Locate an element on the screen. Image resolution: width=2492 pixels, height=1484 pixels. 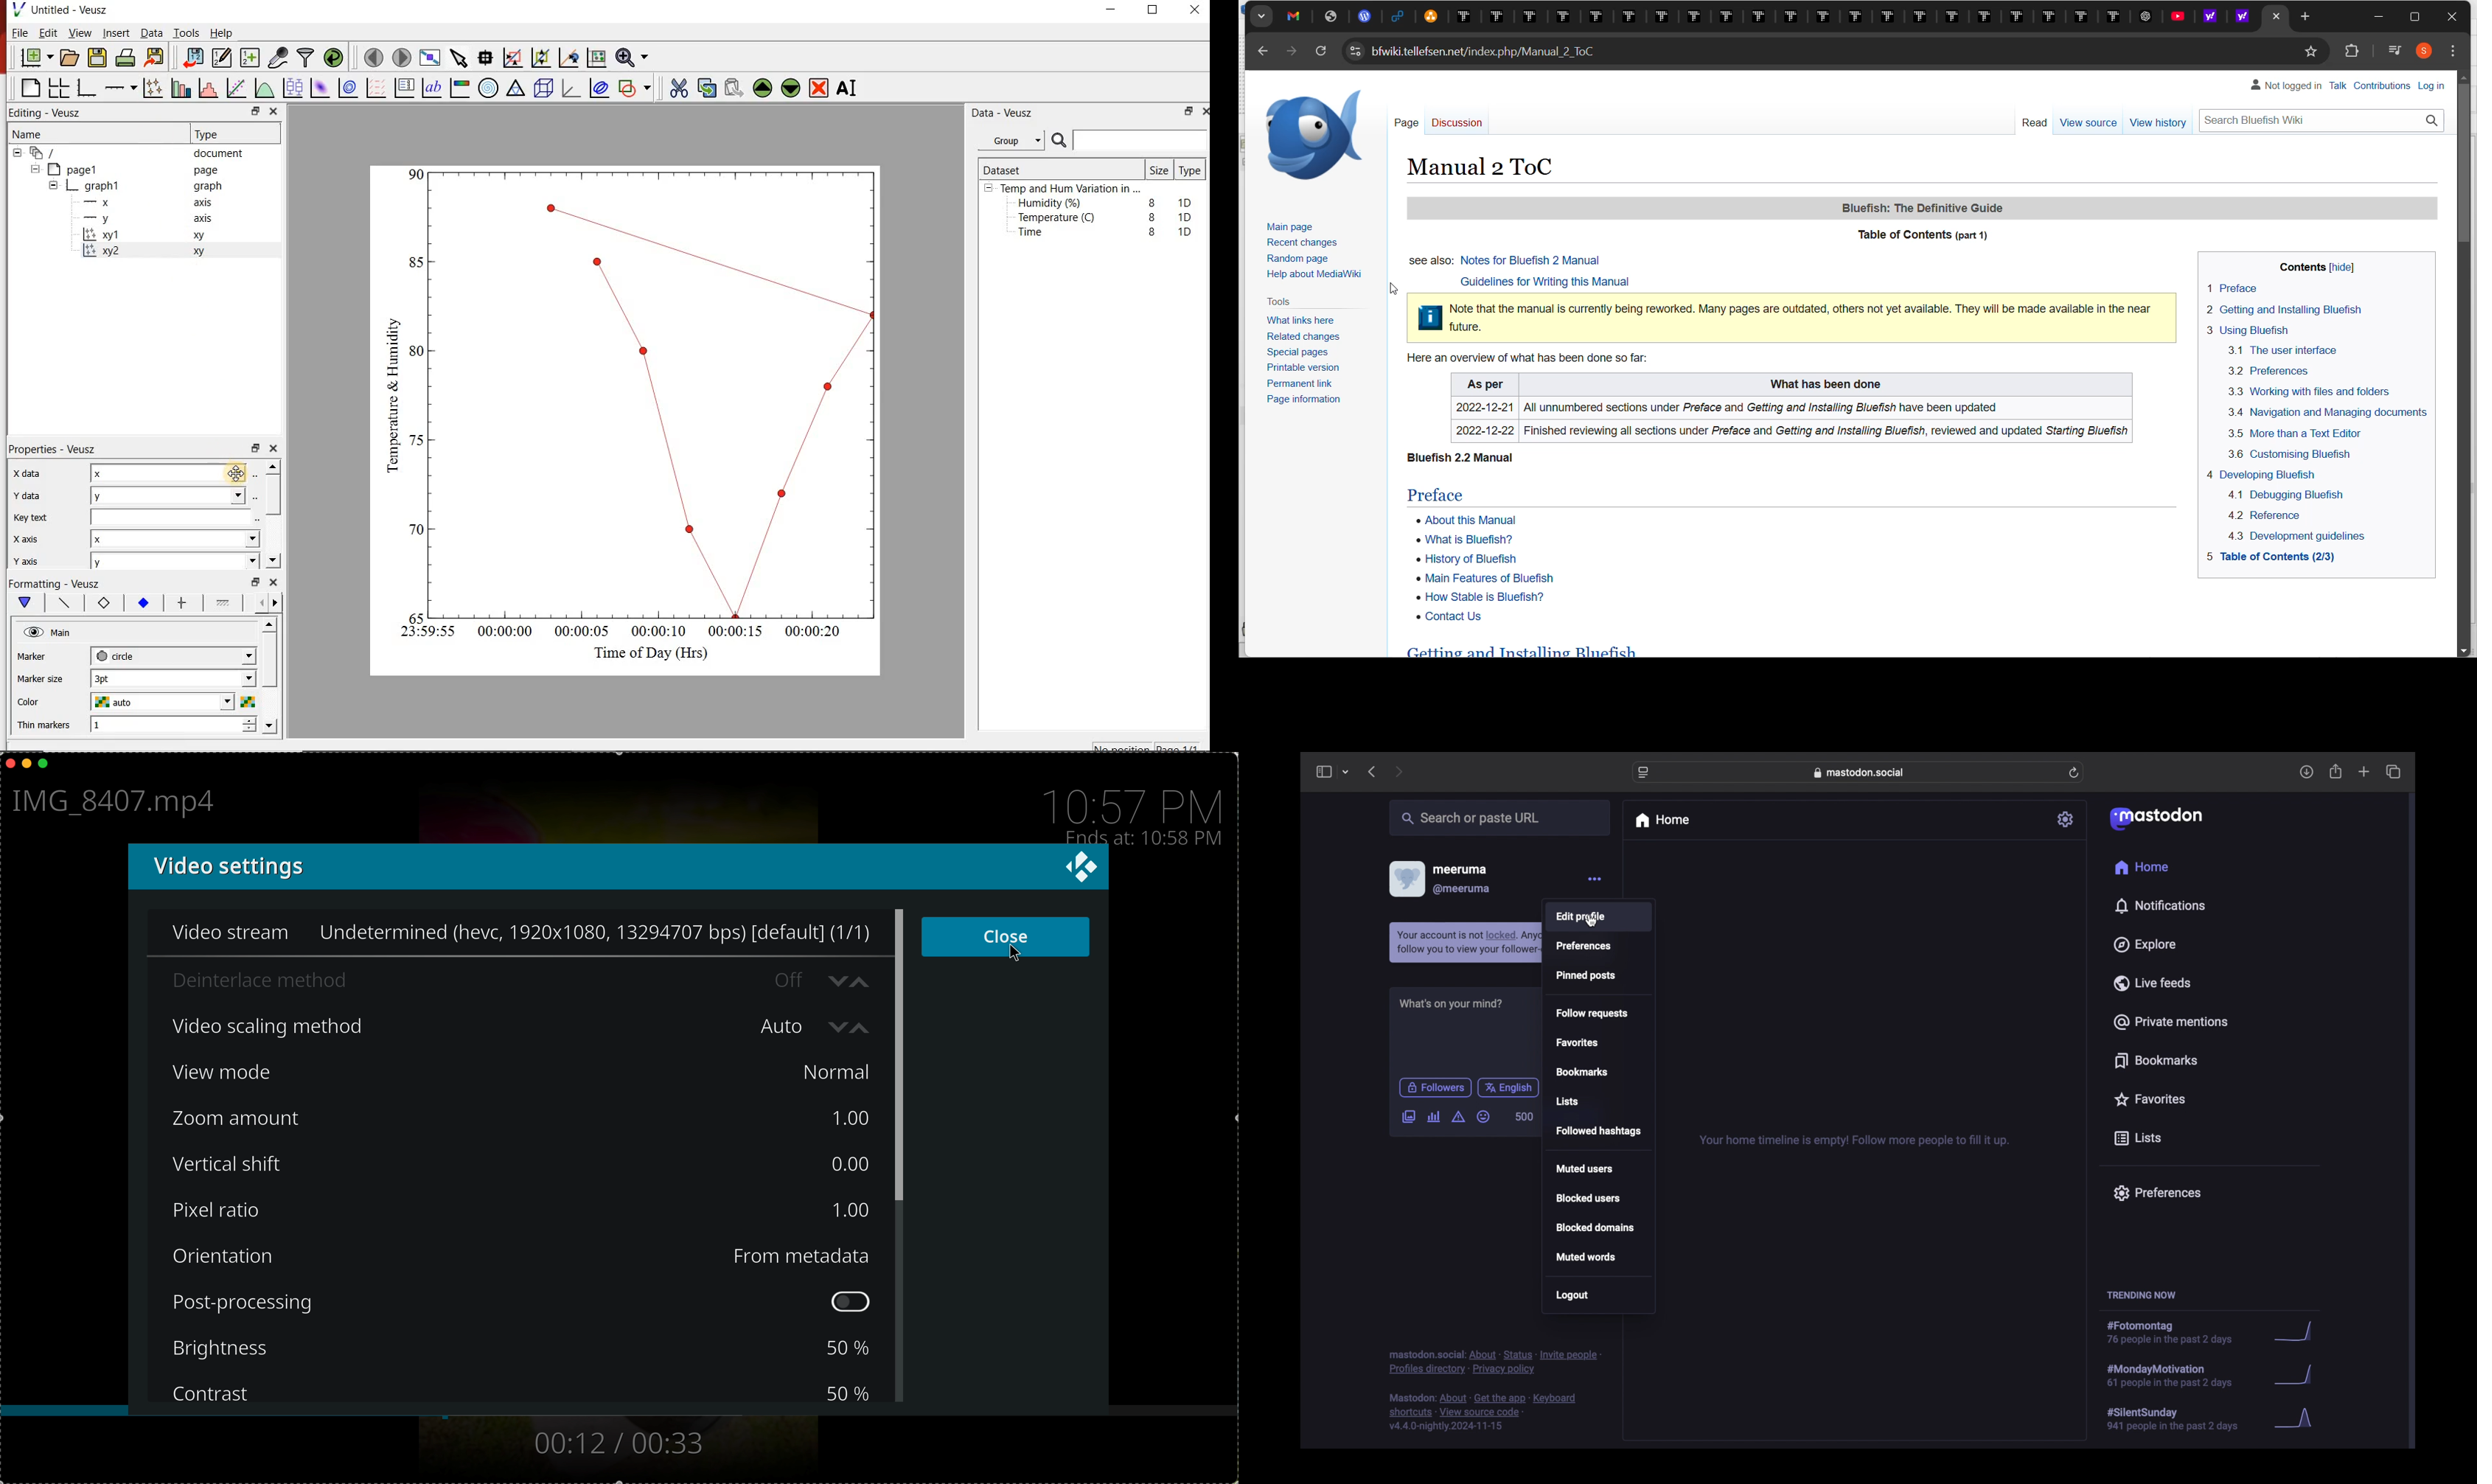
existing tabs is located at coordinates (1762, 17).